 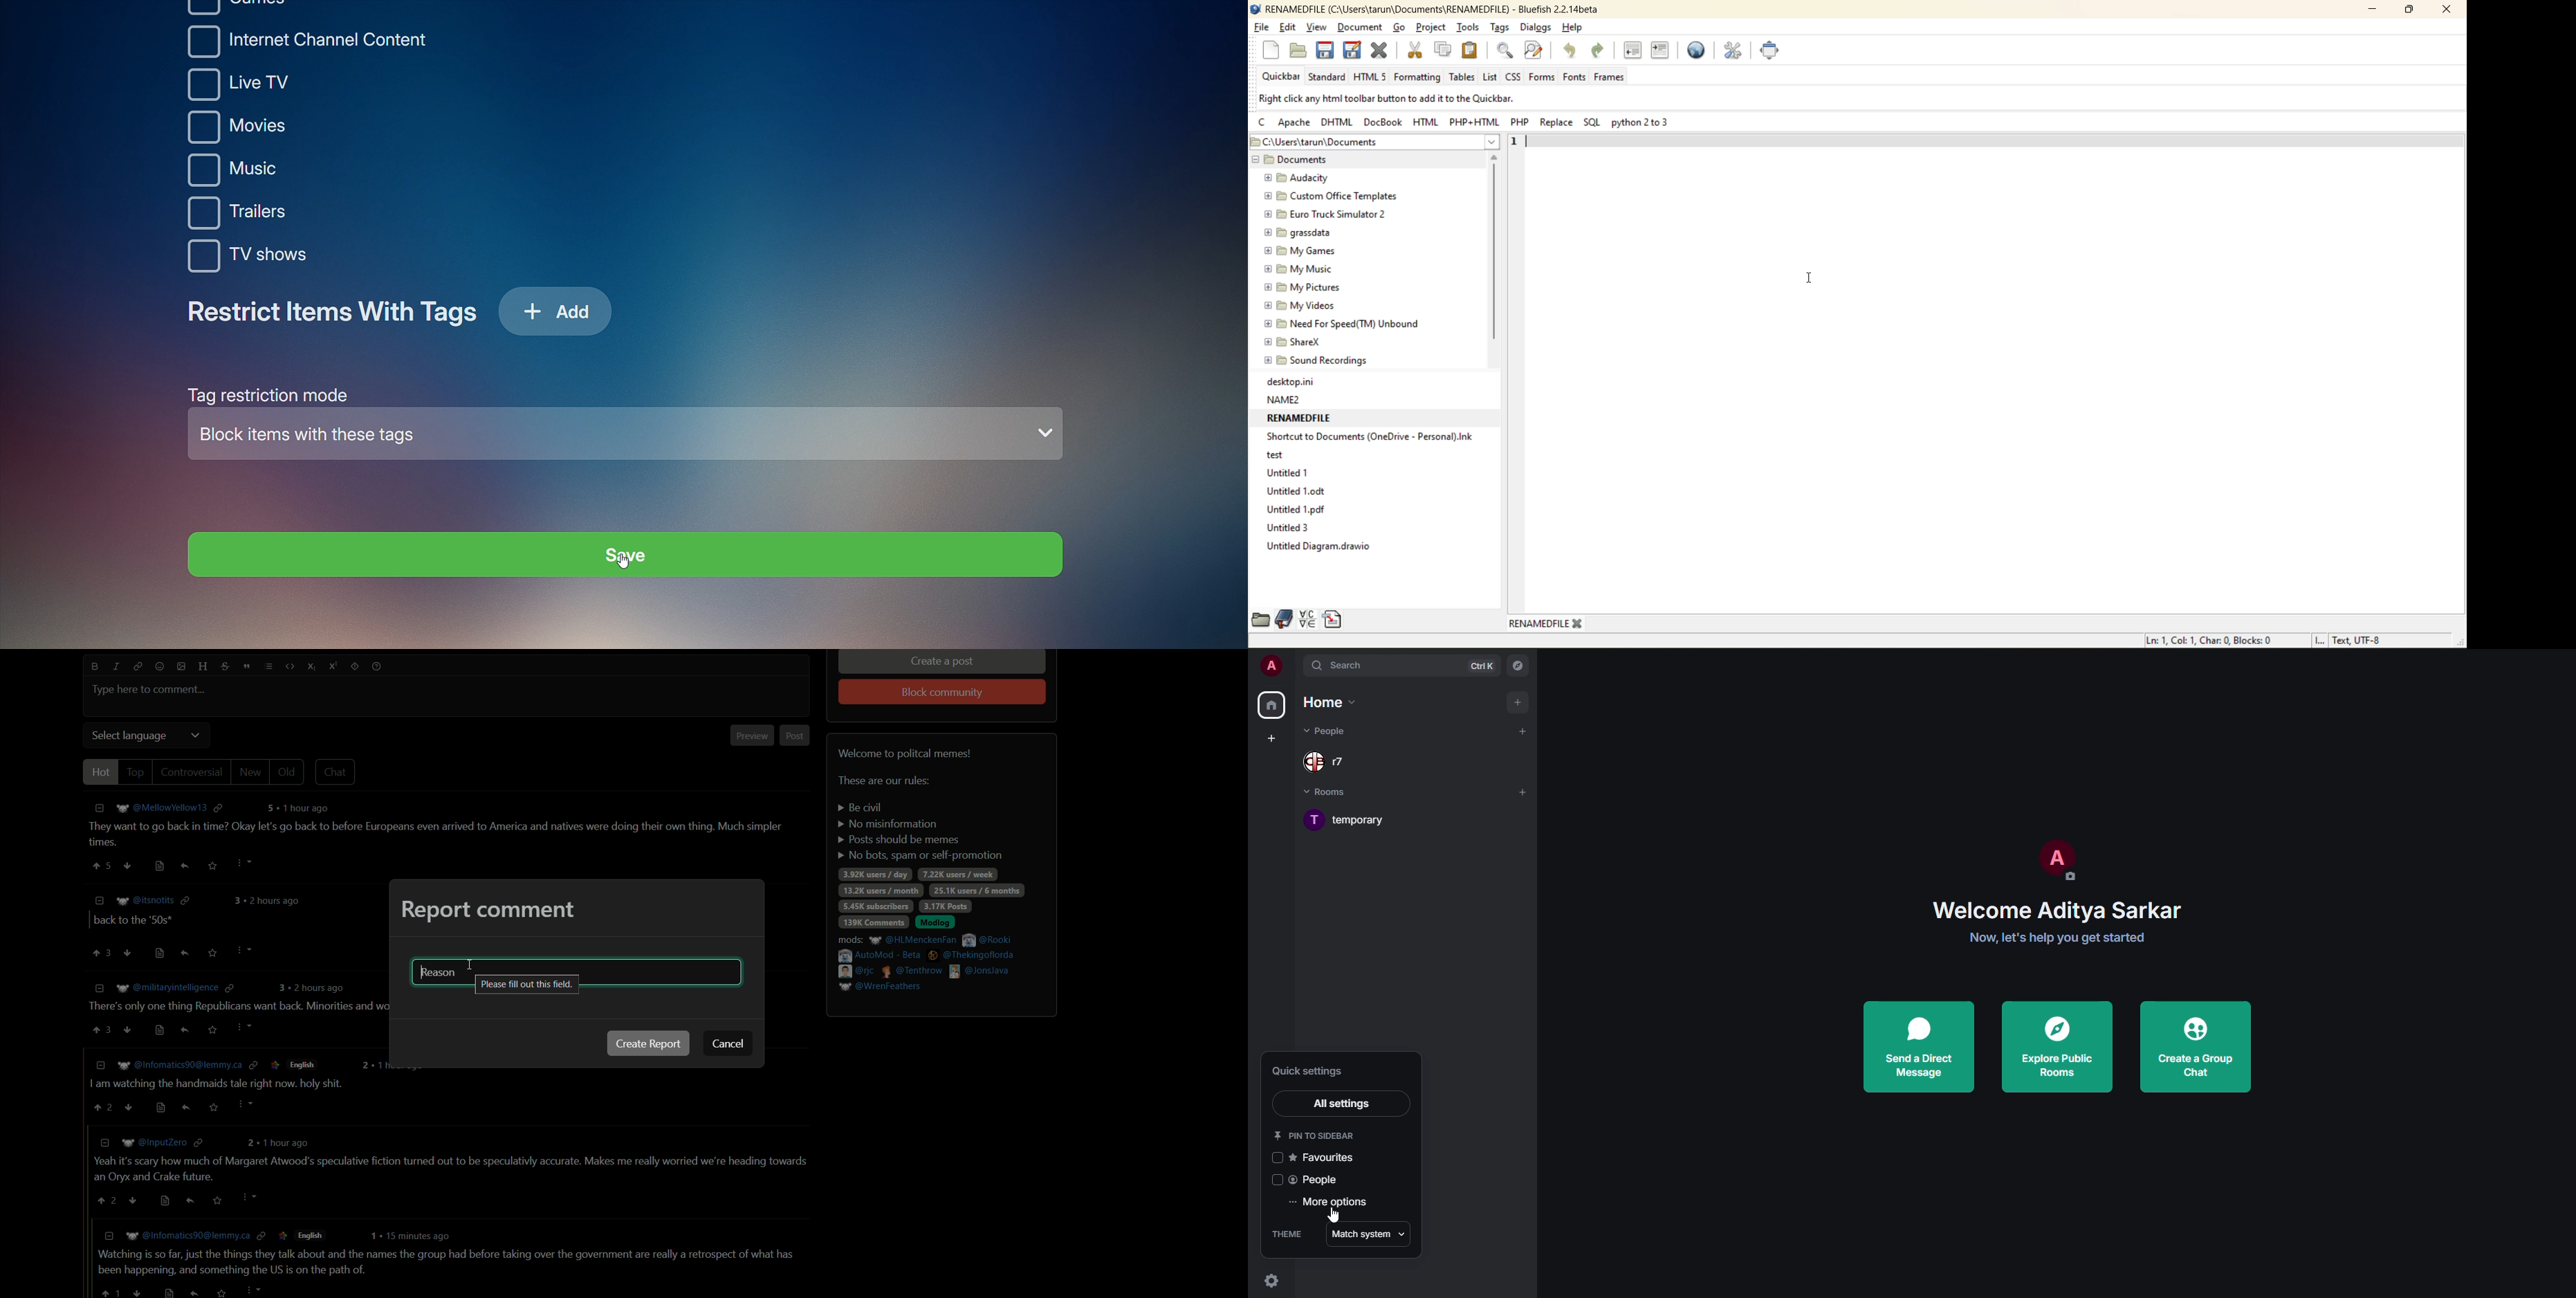 What do you see at coordinates (1339, 761) in the screenshot?
I see `people` at bounding box center [1339, 761].